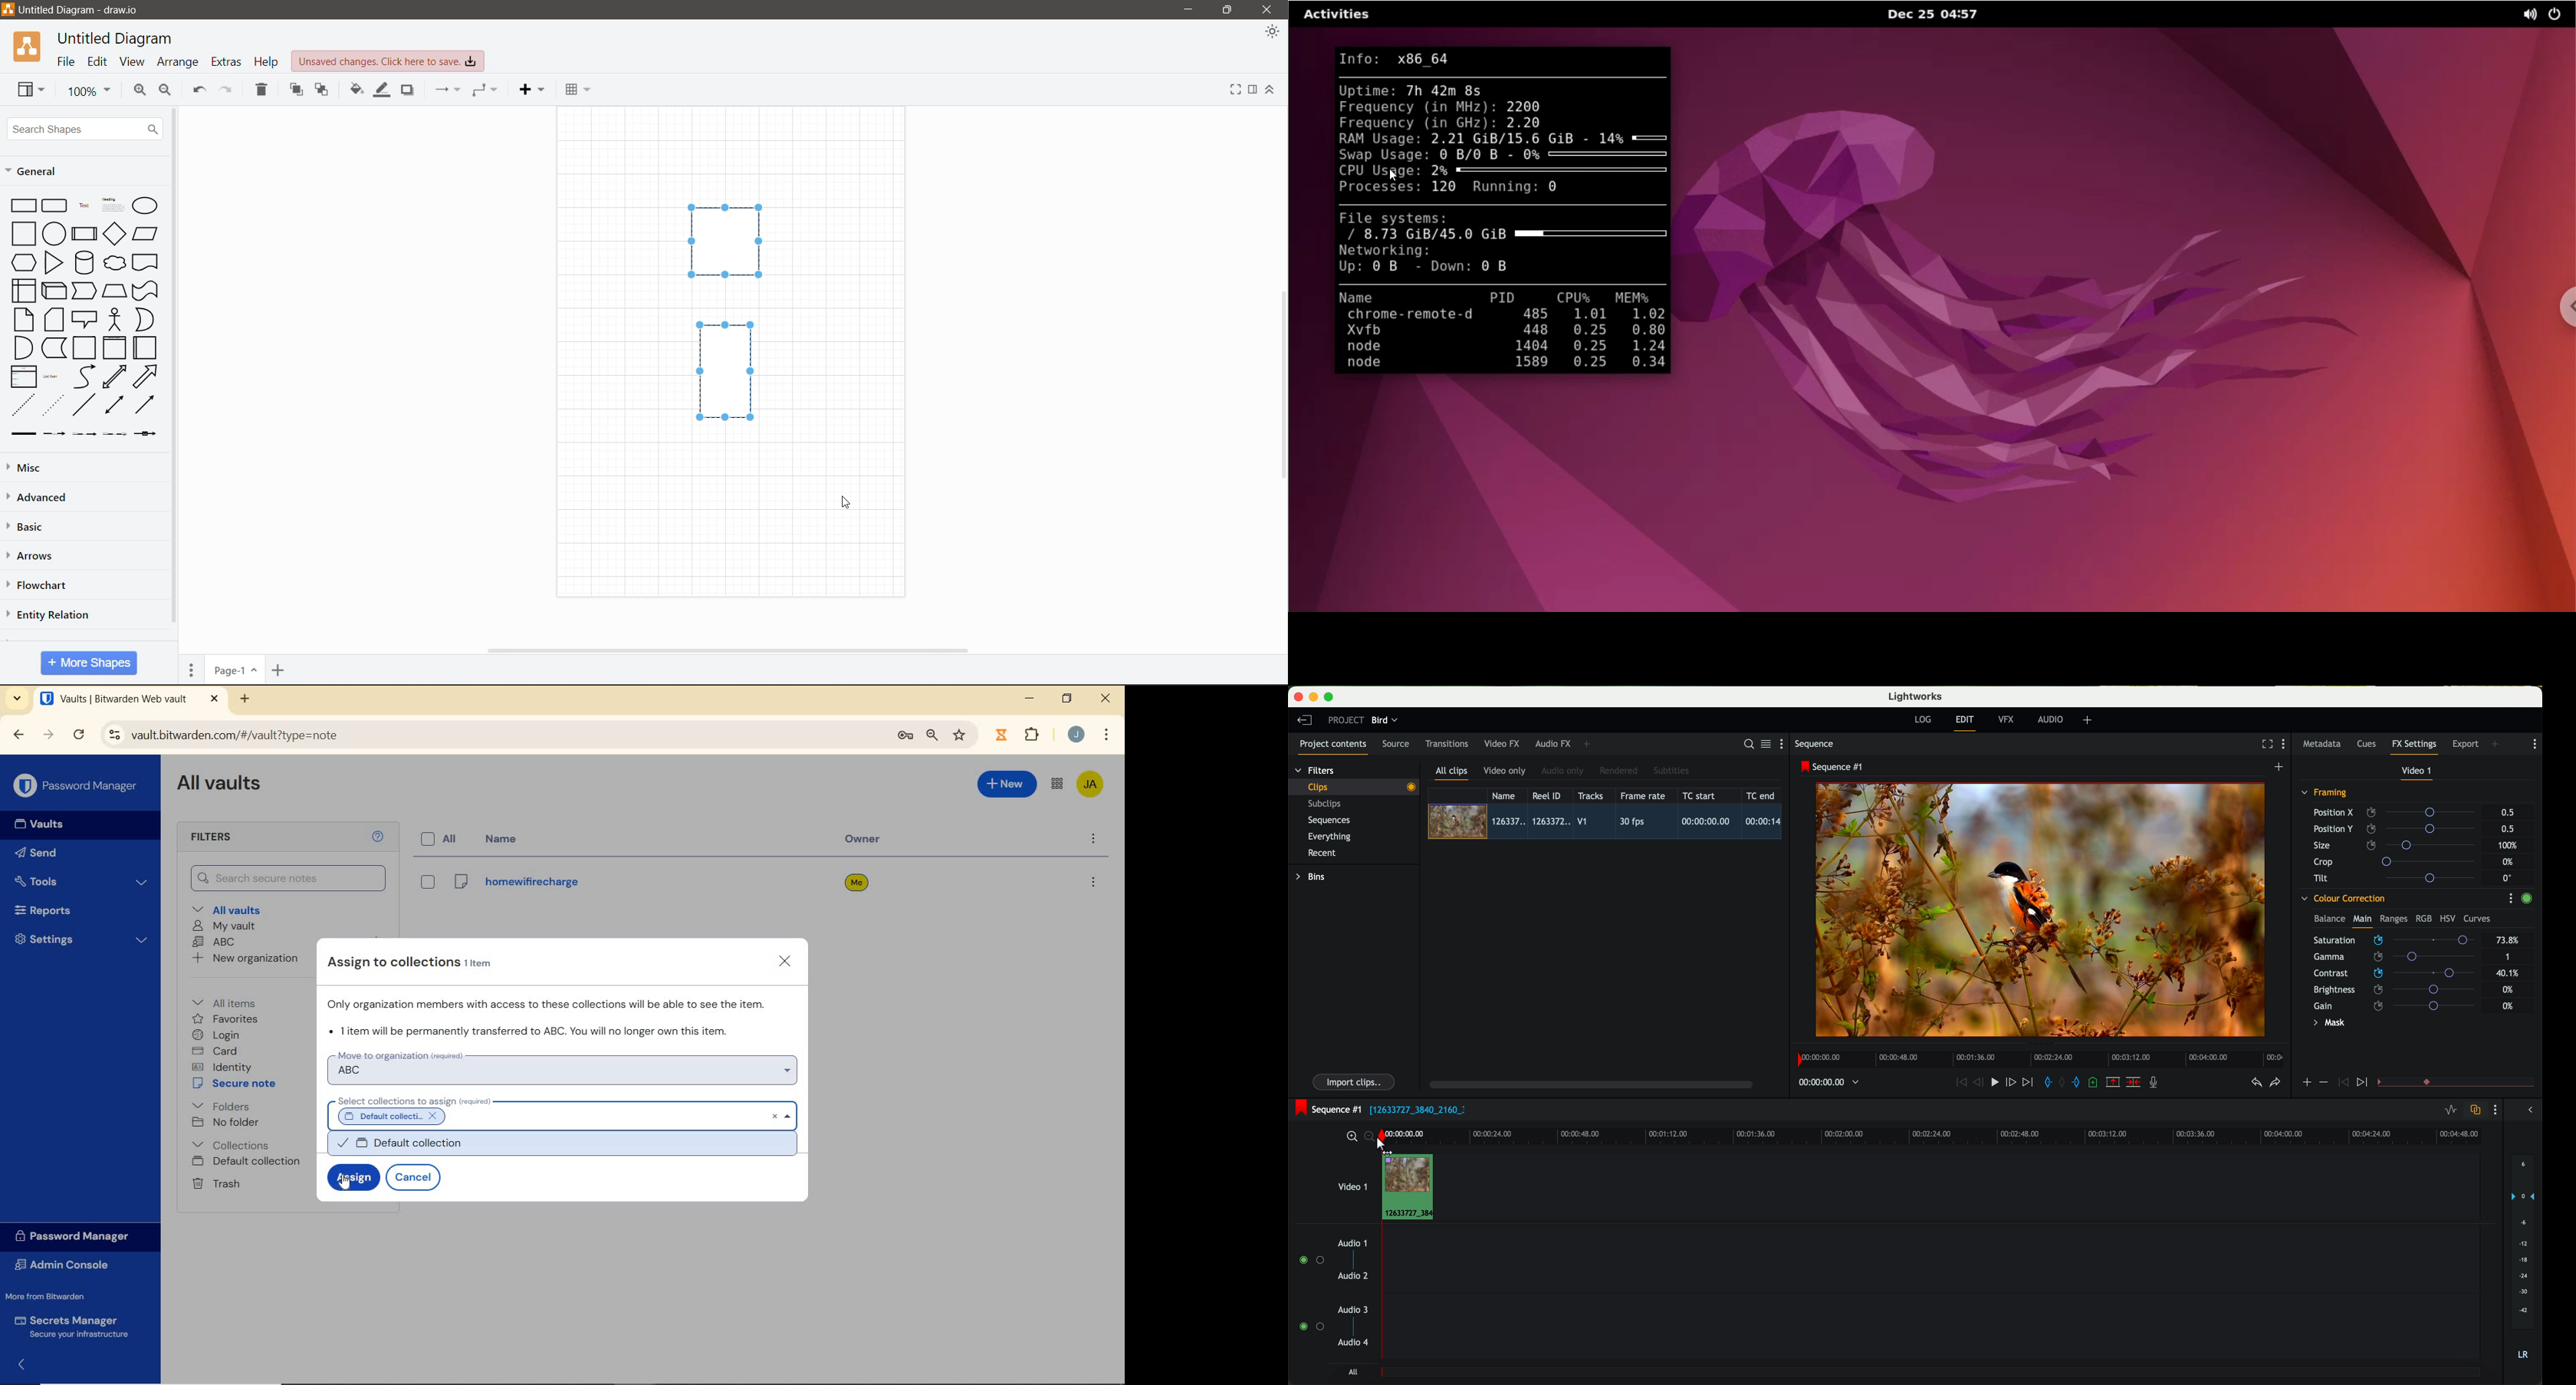 The image size is (2576, 1400). I want to click on colour correction, so click(2342, 899).